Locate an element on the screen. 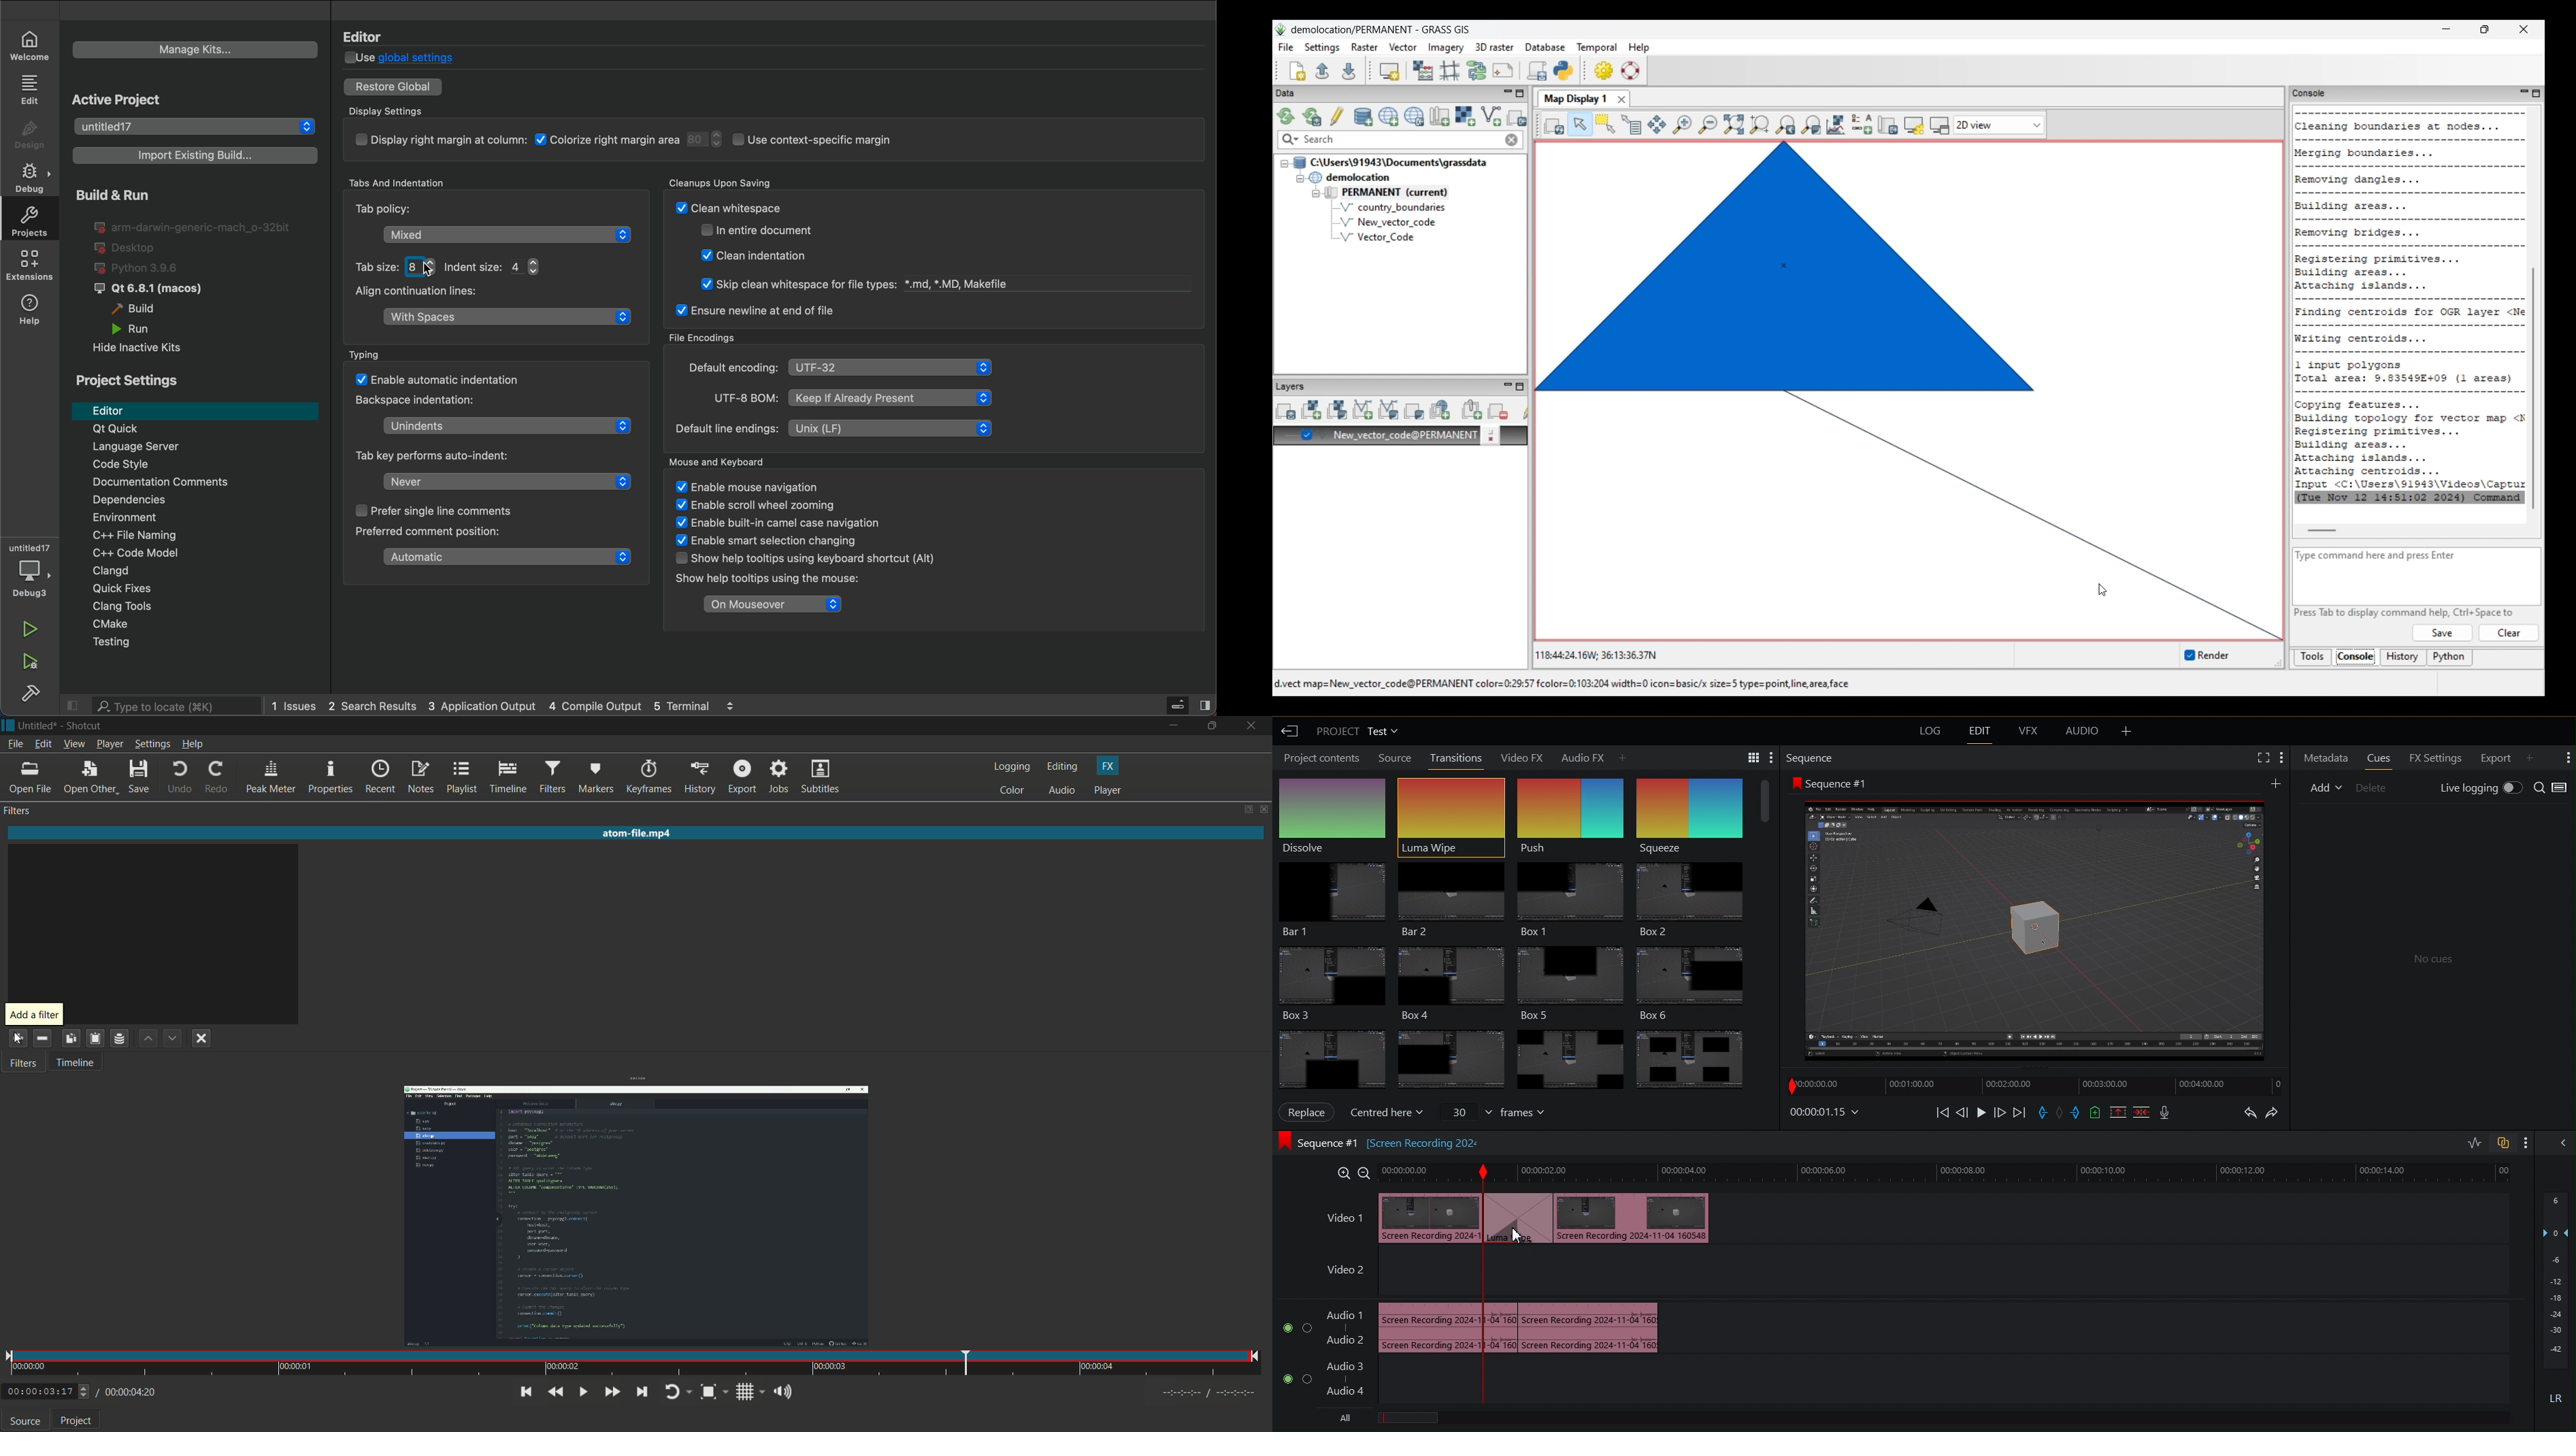 Image resolution: width=2576 pixels, height=1456 pixels. Box 6 is located at coordinates (1700, 978).